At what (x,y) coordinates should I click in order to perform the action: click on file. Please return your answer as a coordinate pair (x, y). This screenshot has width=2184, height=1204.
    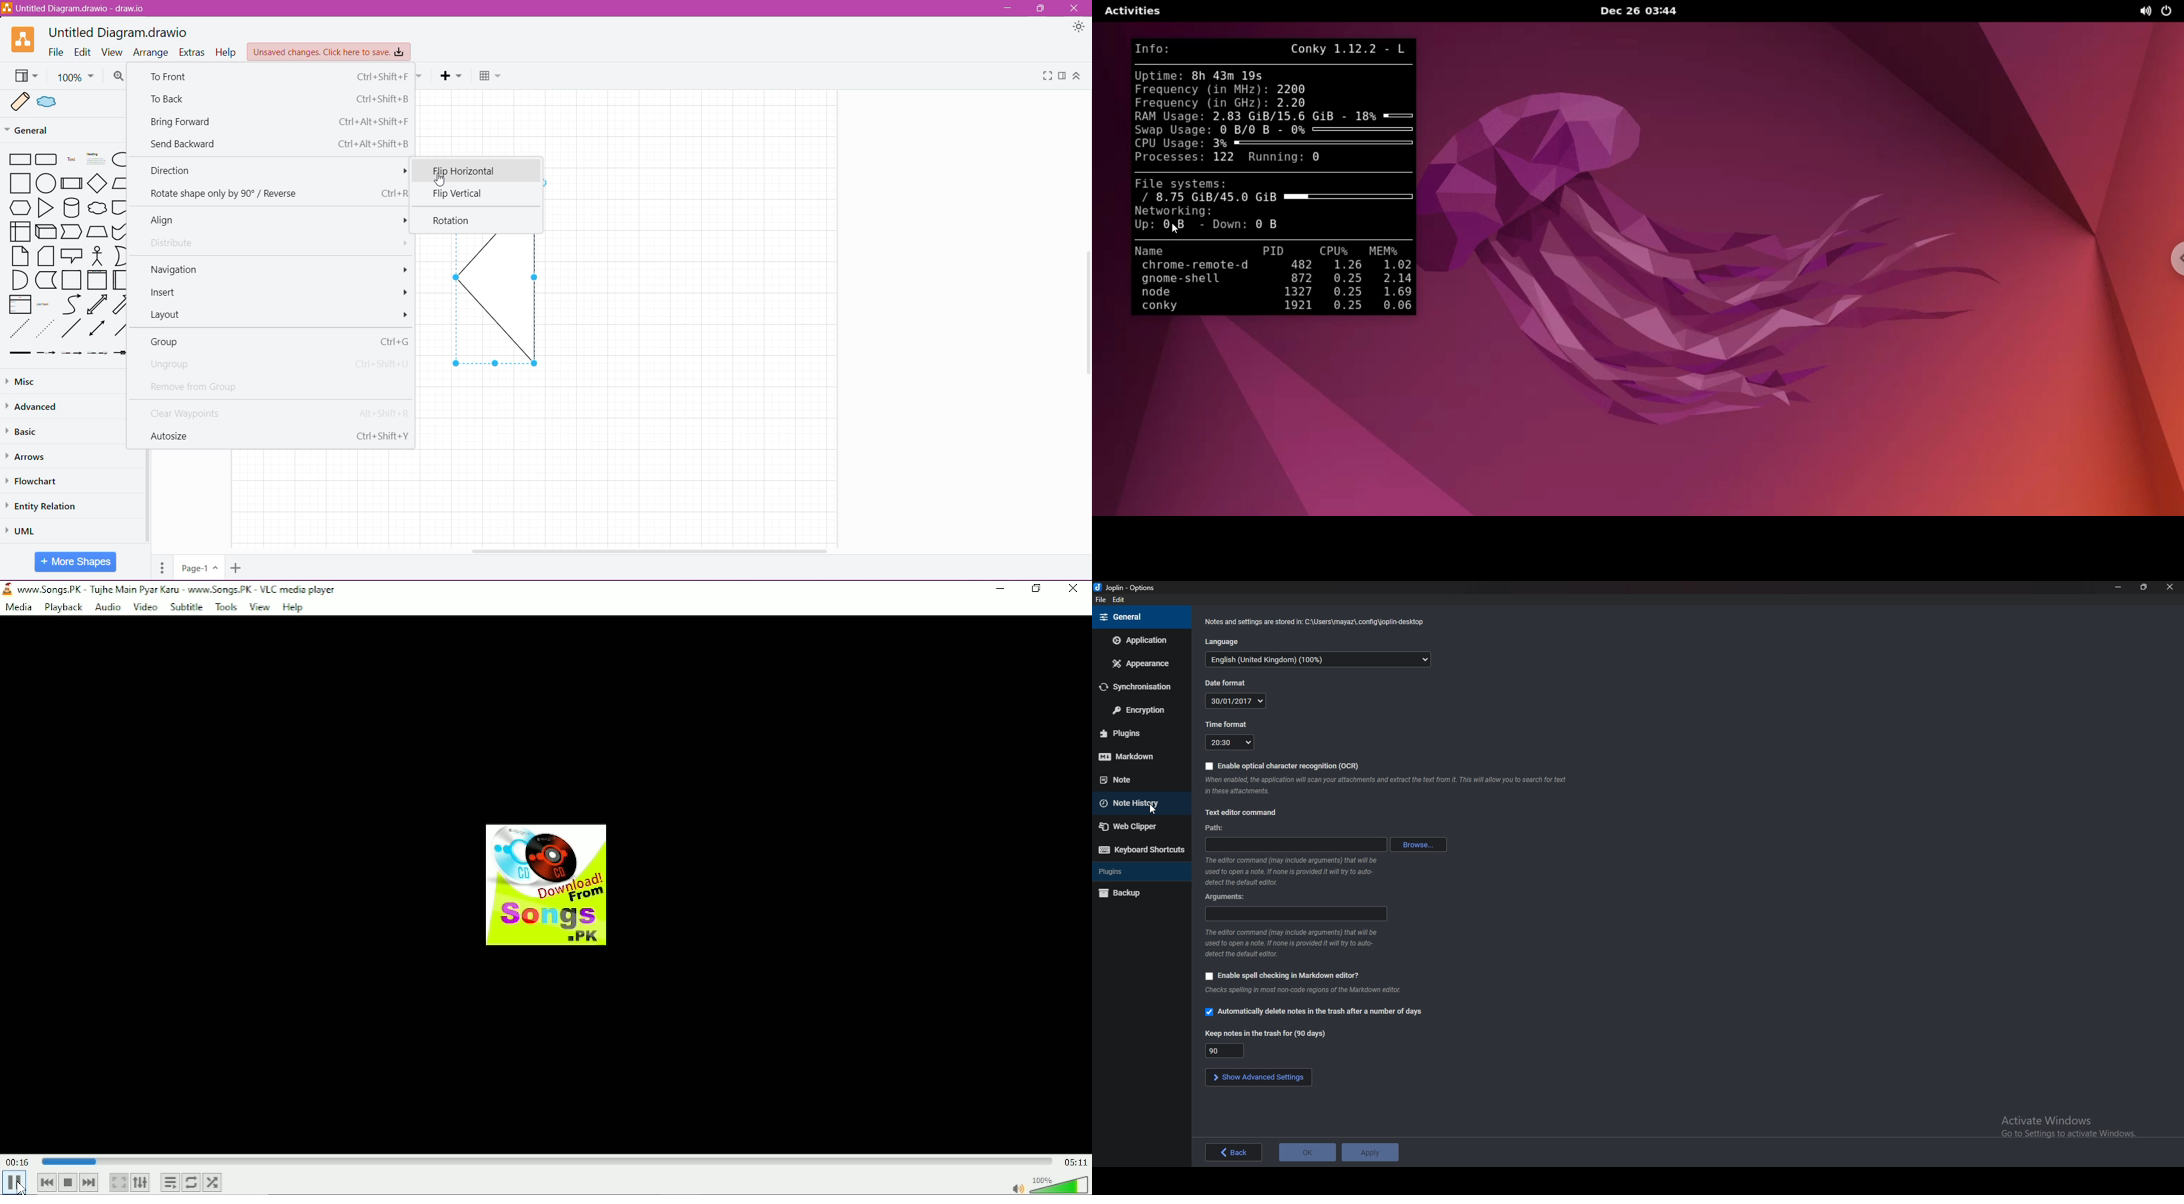
    Looking at the image, I should click on (1100, 600).